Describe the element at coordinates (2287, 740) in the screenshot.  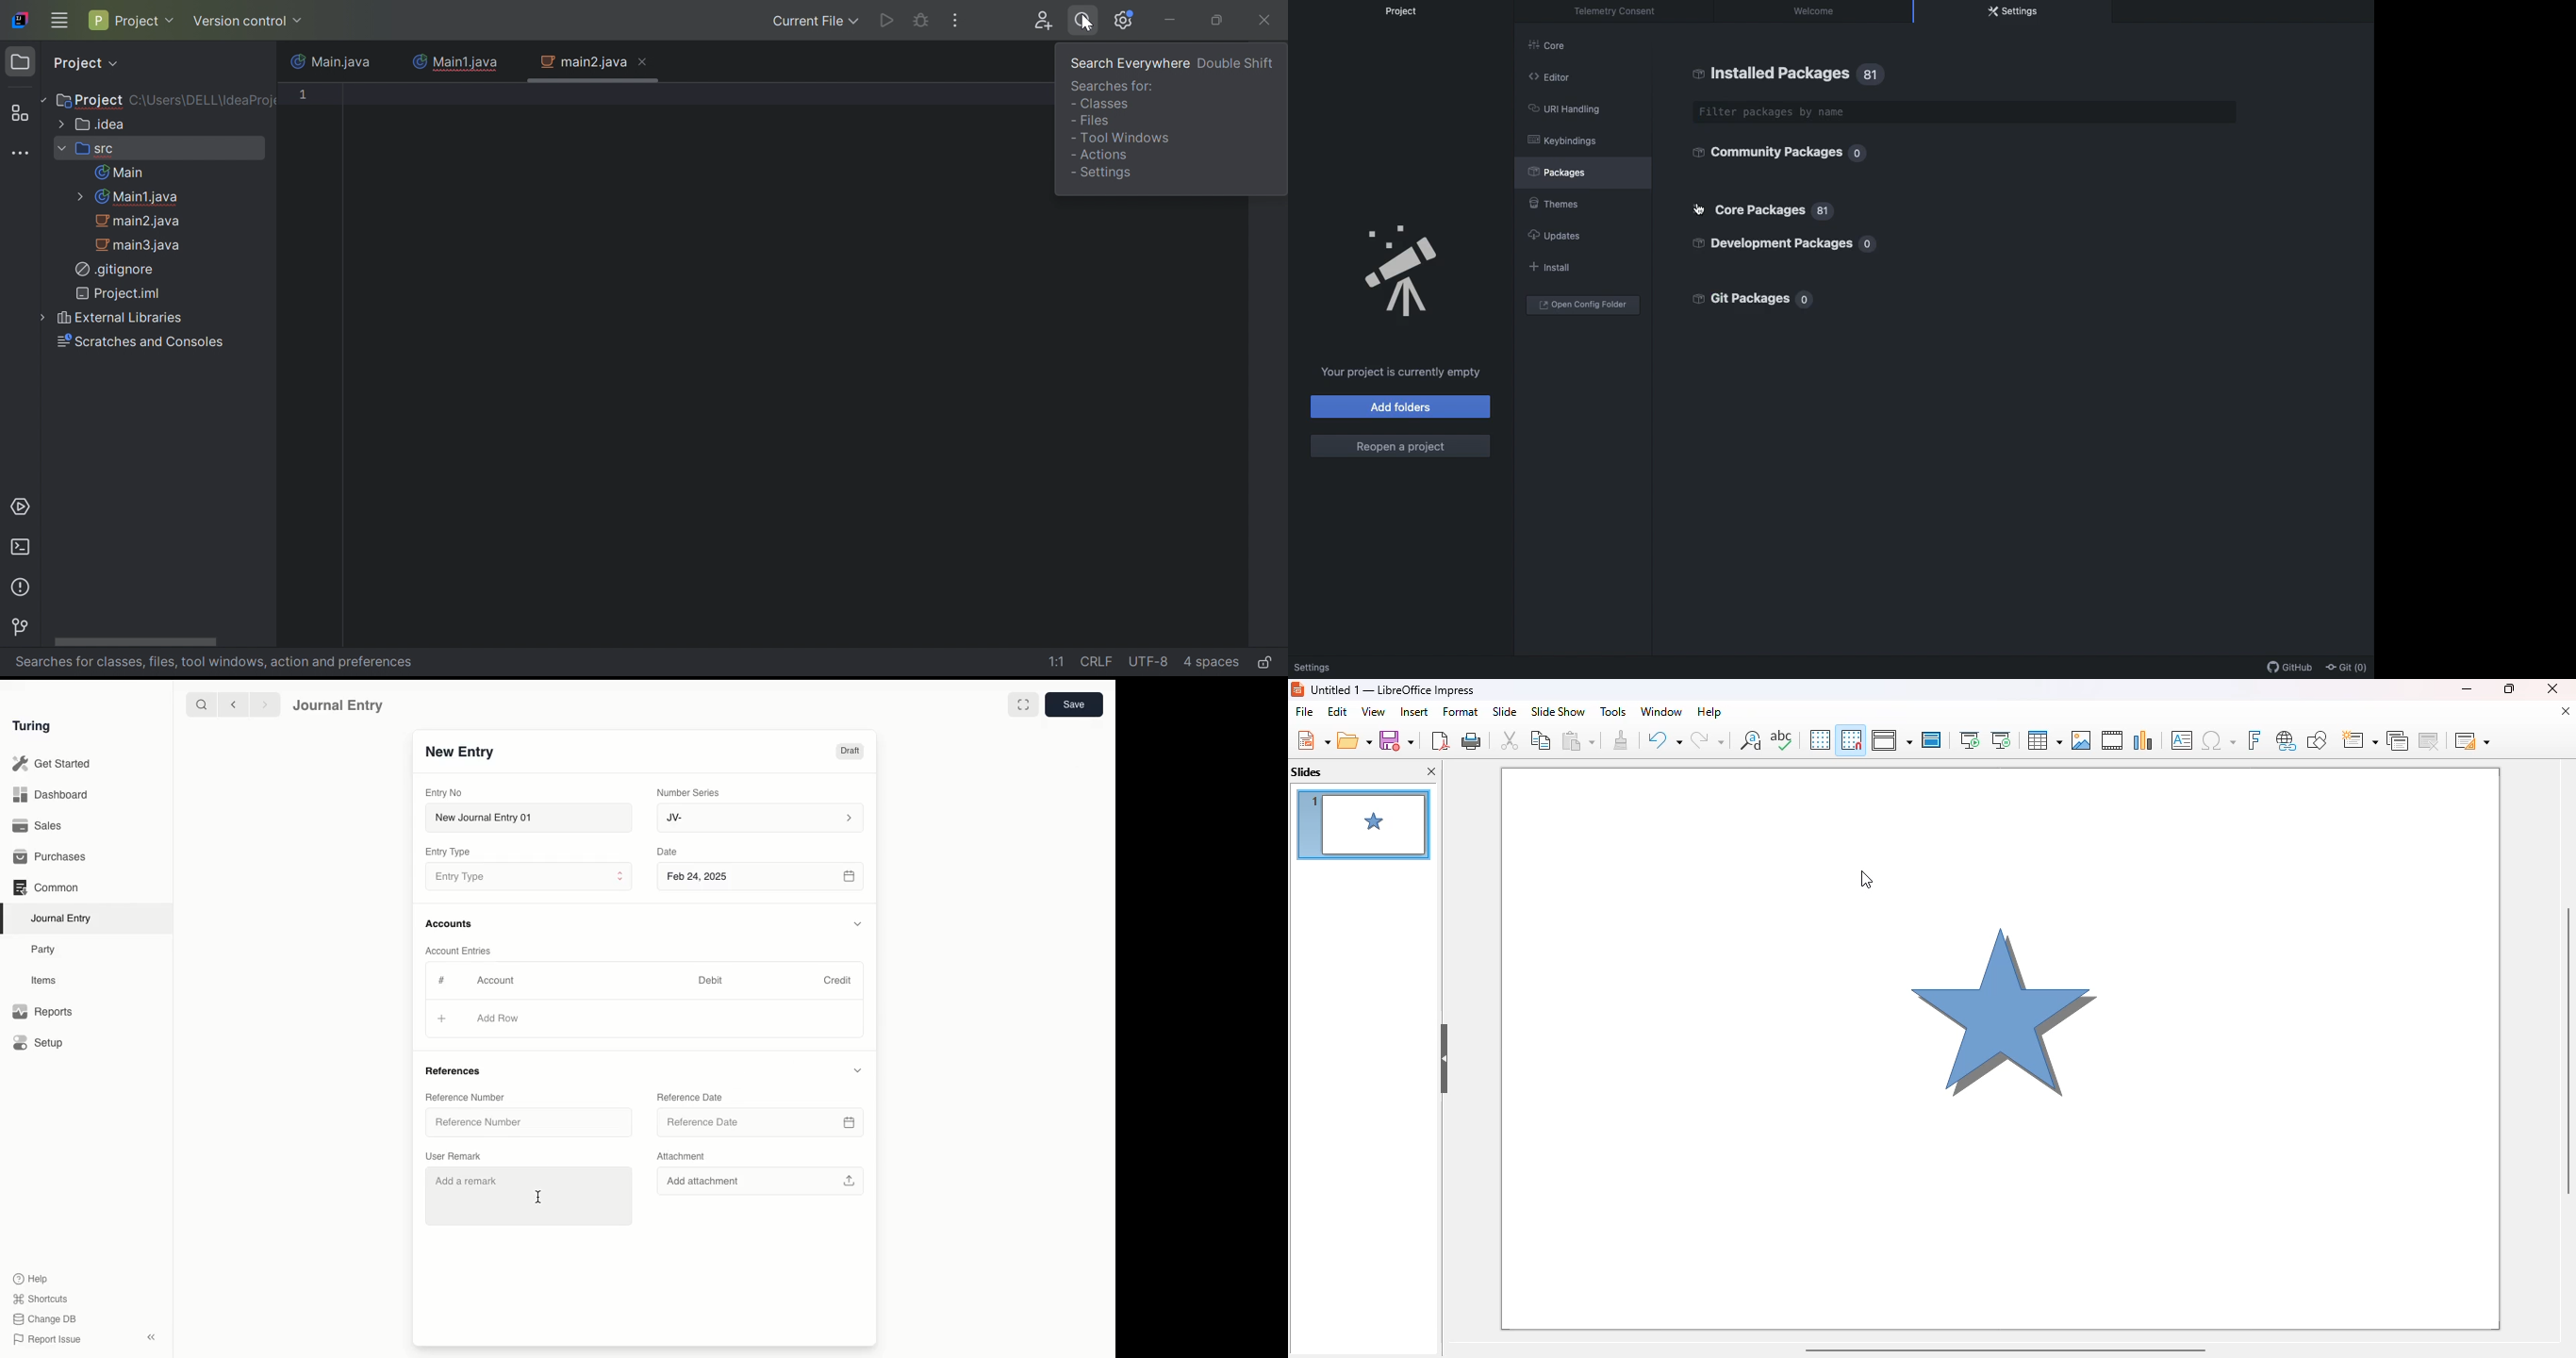
I see `insert hyperlink` at that location.